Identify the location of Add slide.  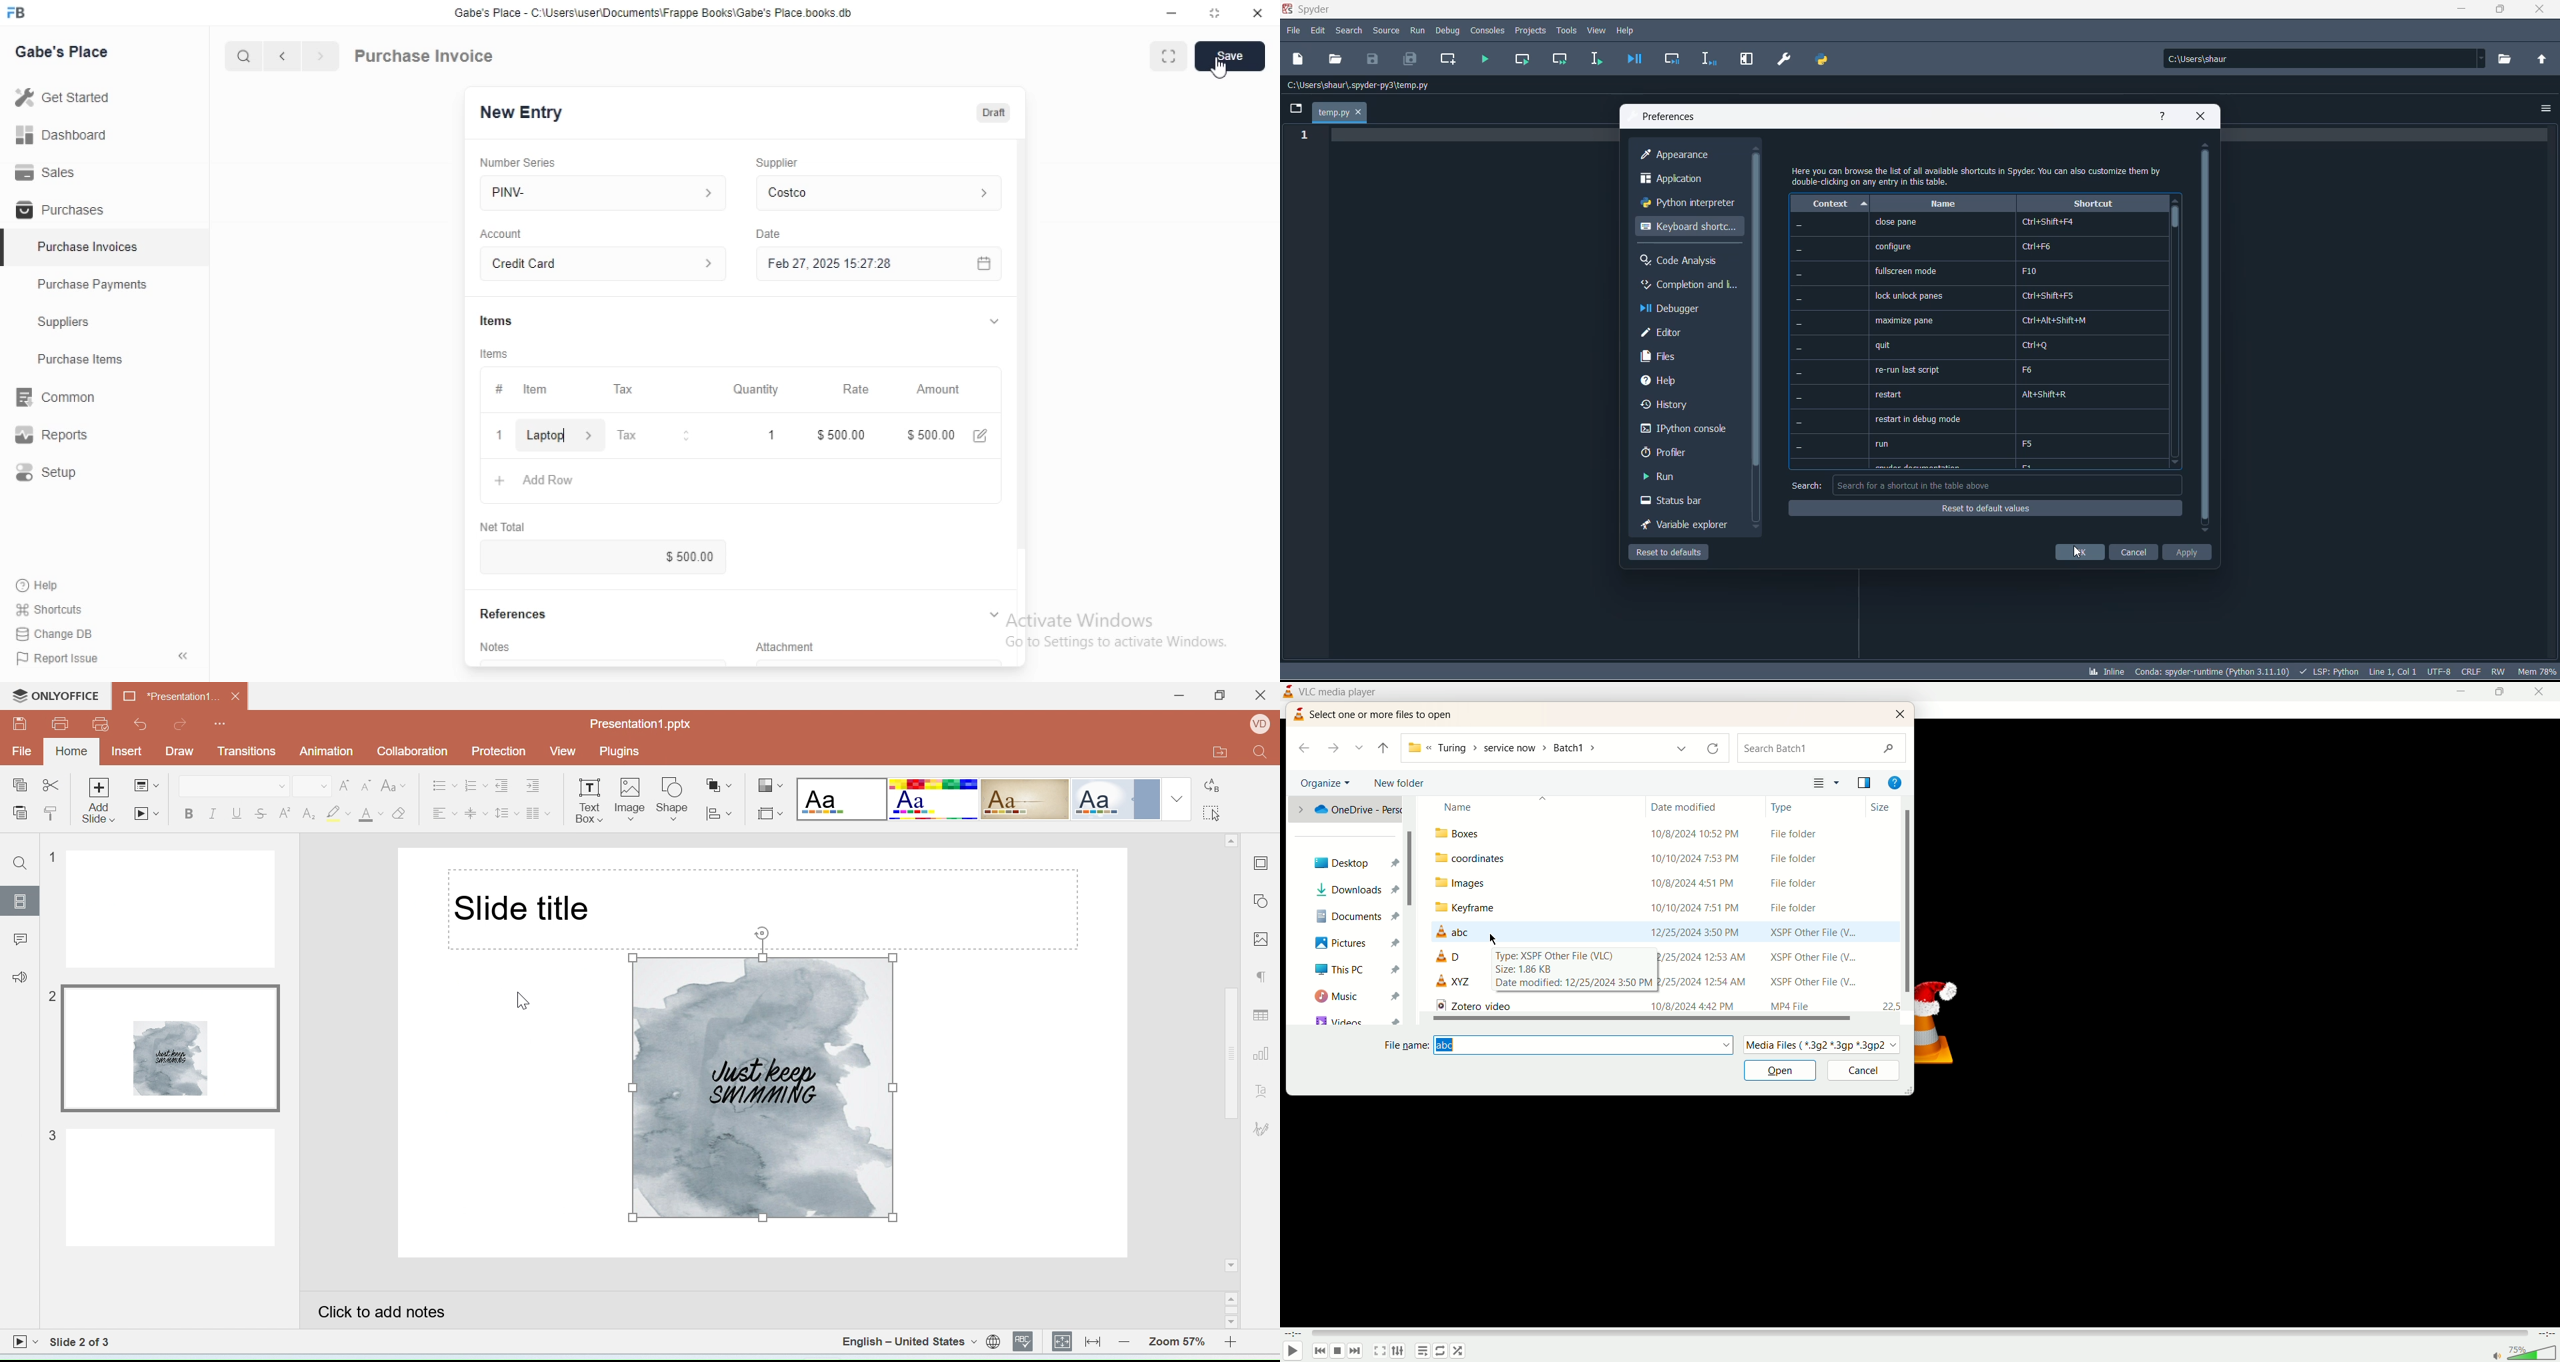
(101, 801).